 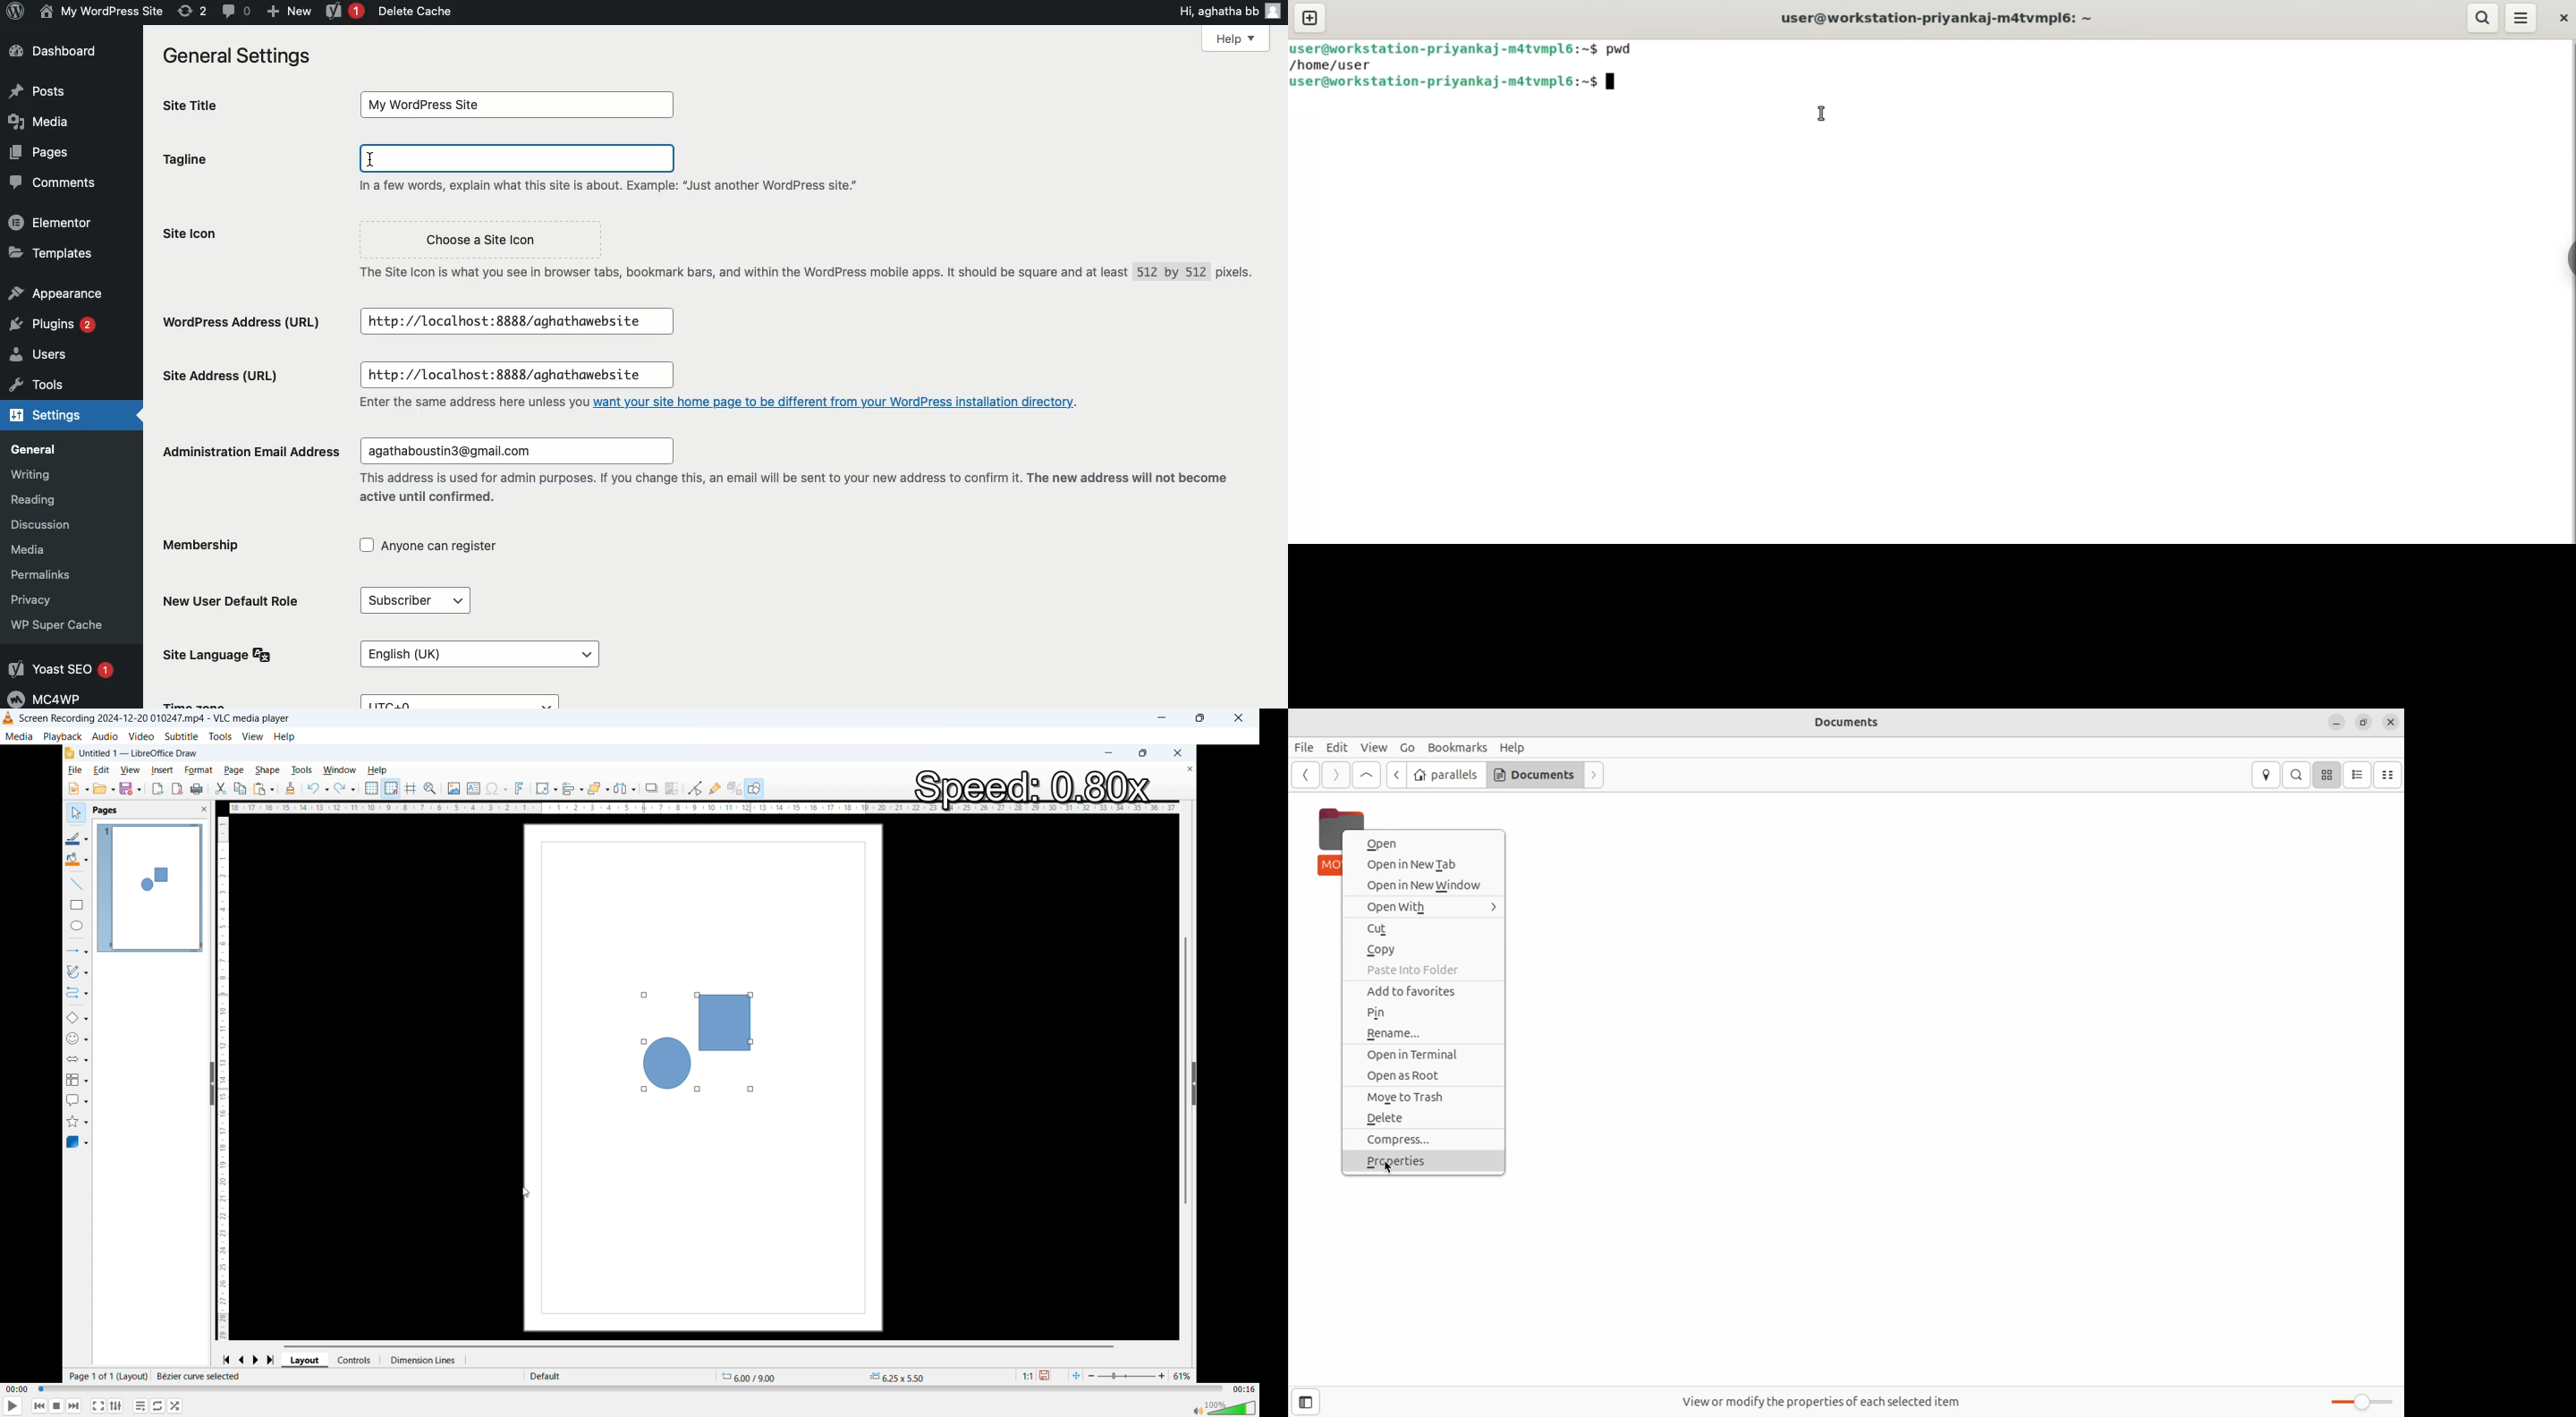 What do you see at coordinates (55, 357) in the screenshot?
I see `Users` at bounding box center [55, 357].